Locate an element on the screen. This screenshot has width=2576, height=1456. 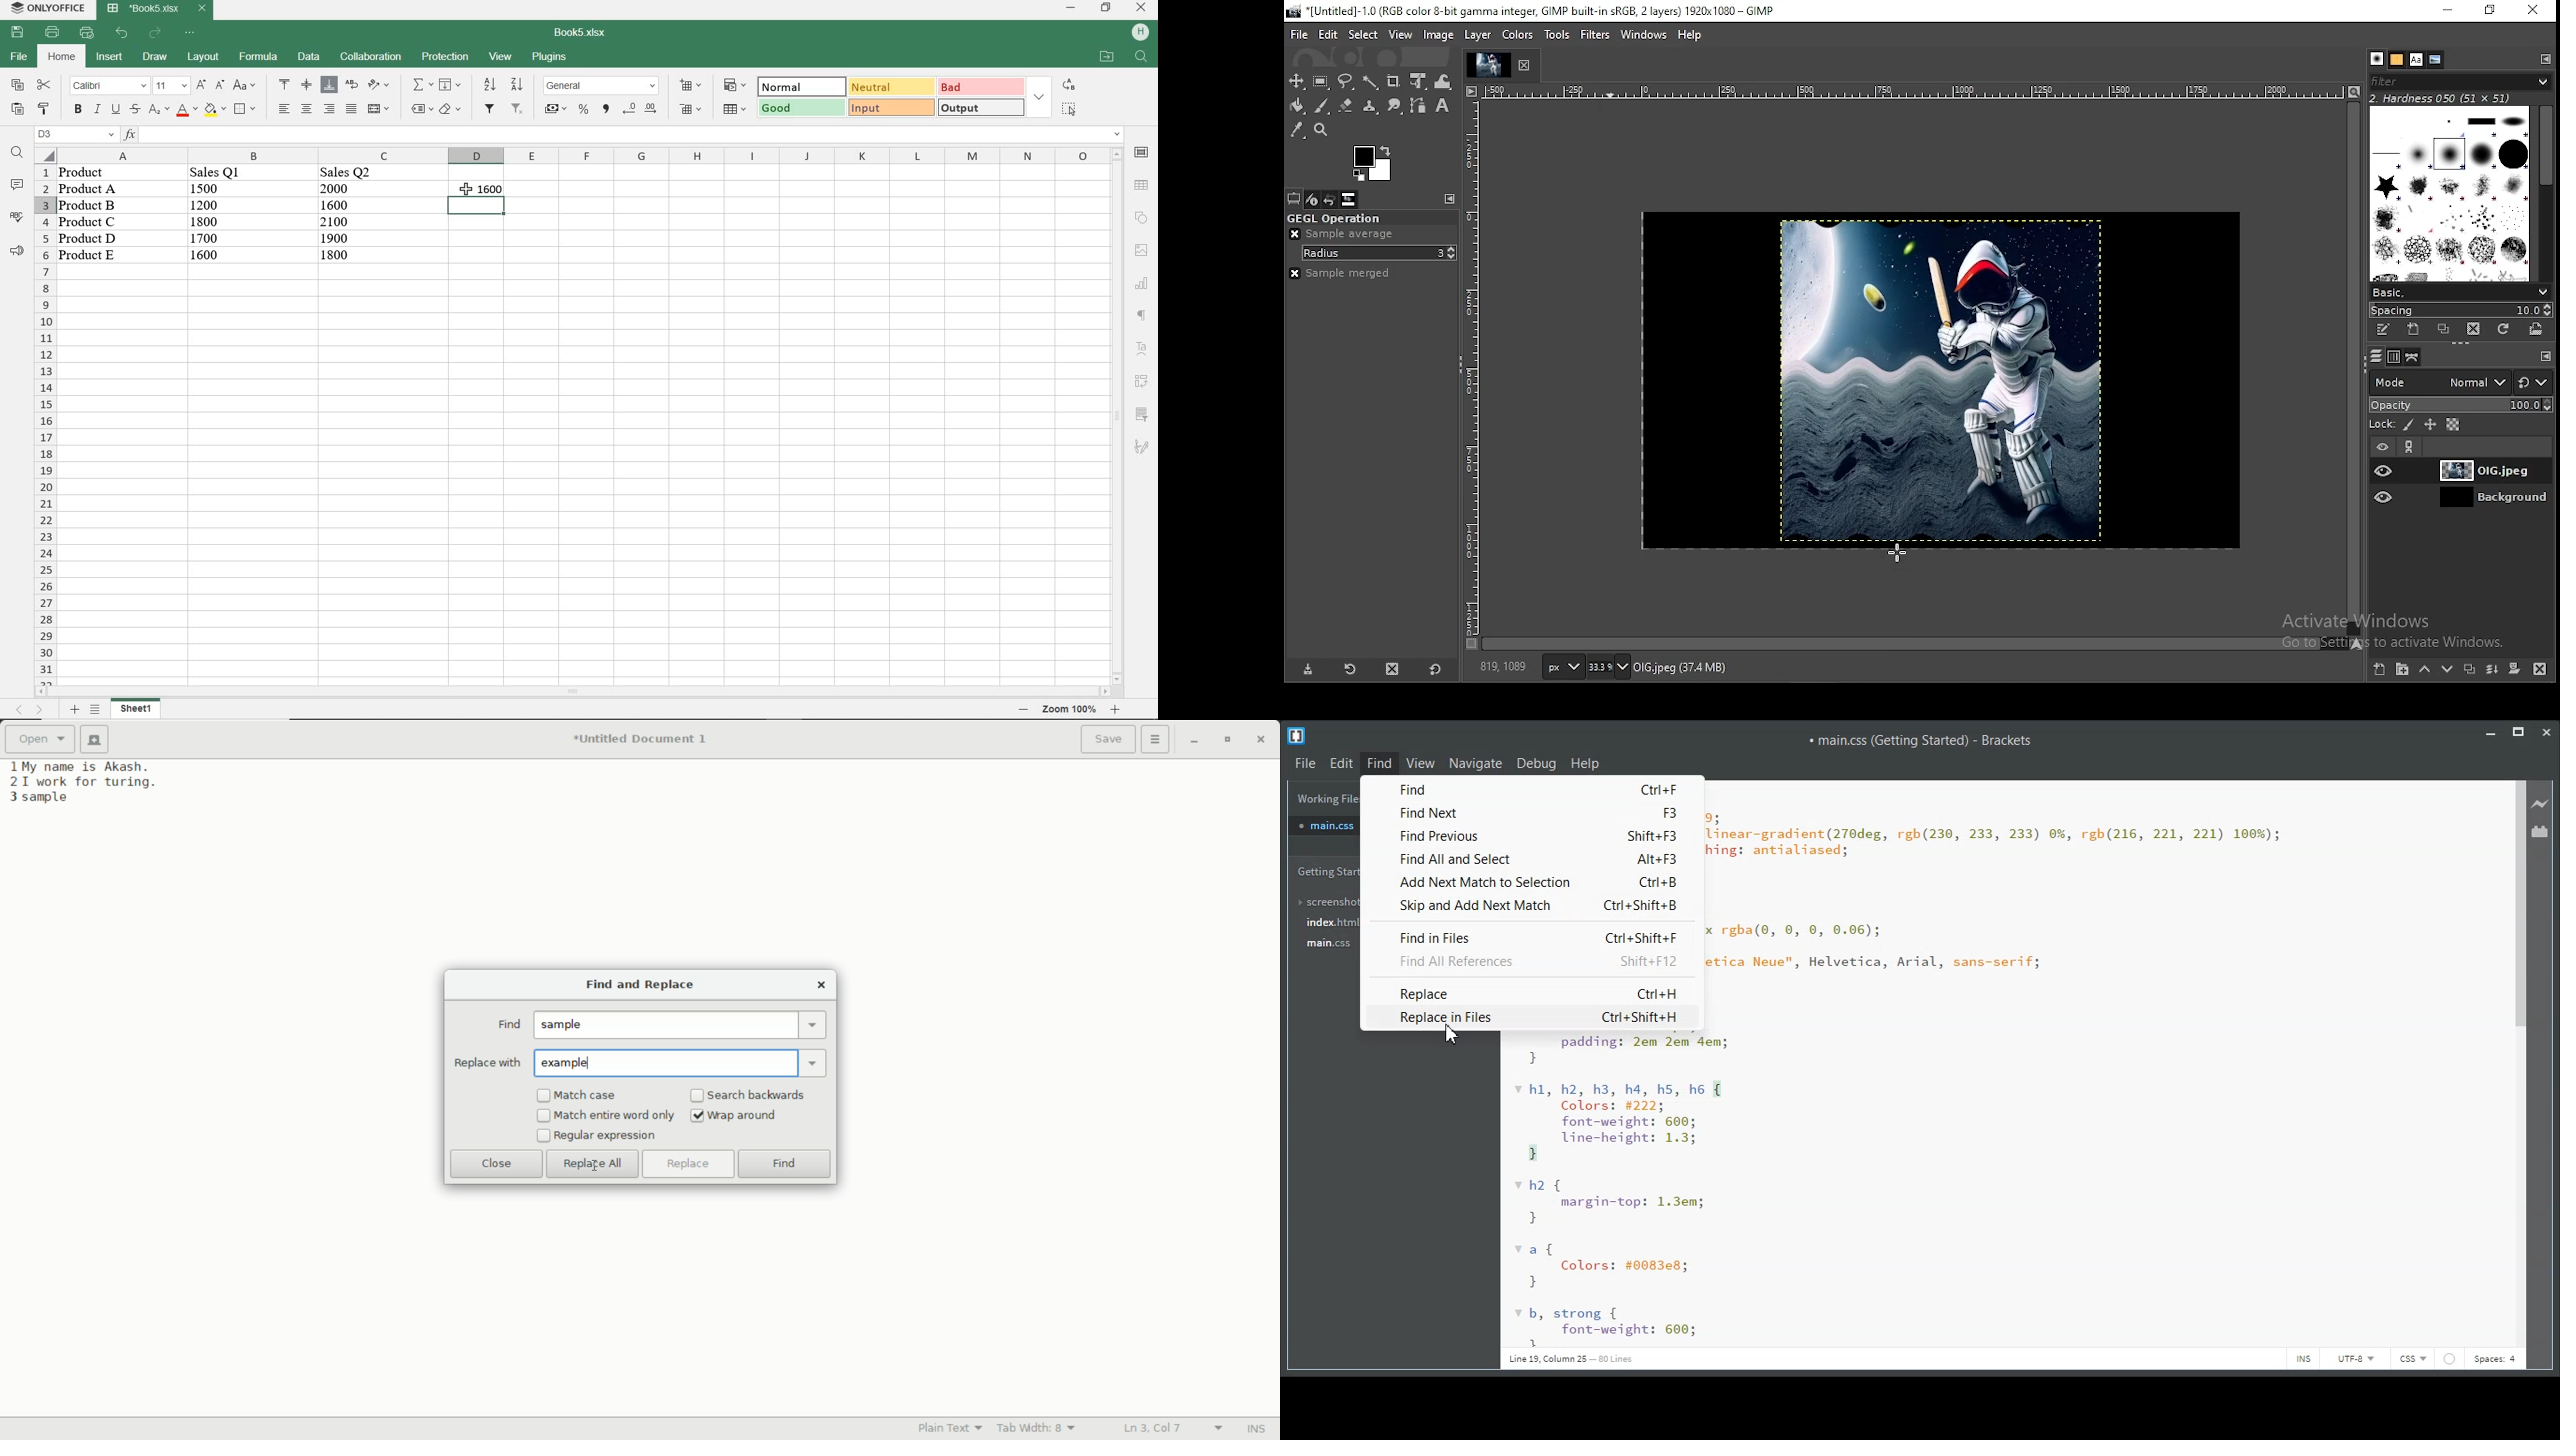
sample merged is located at coordinates (1339, 274).